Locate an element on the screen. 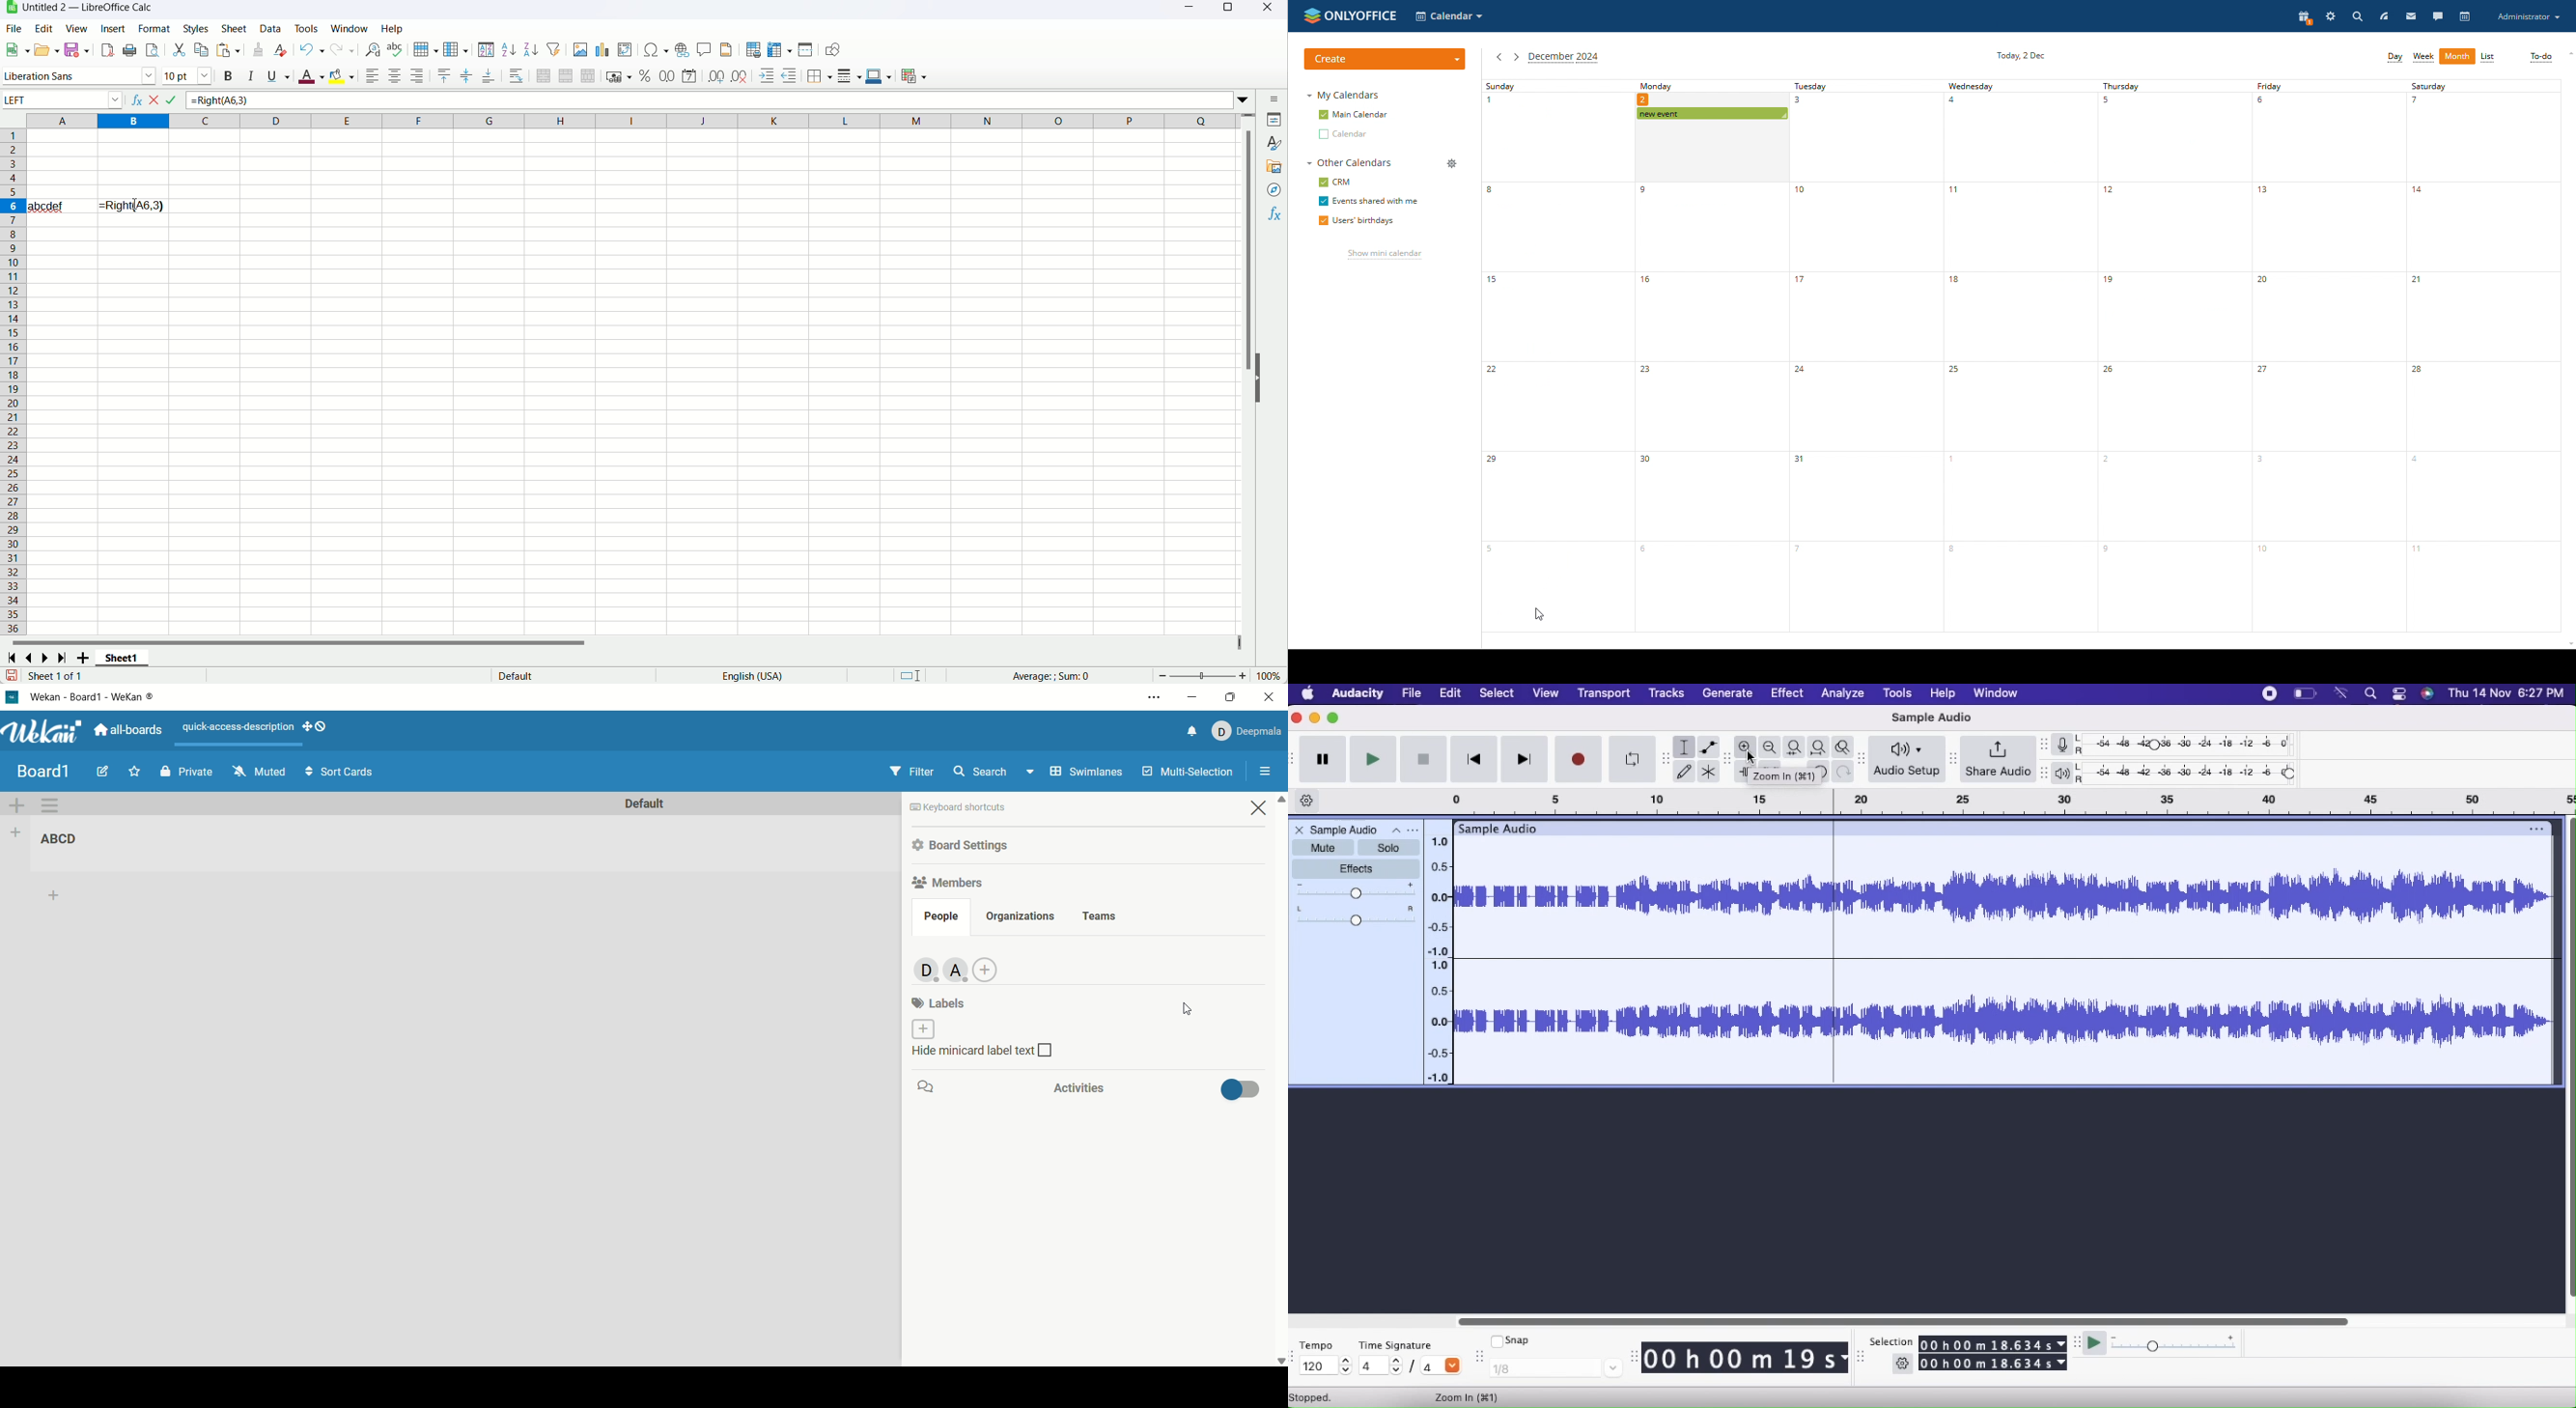  Record meter is located at coordinates (2070, 745).